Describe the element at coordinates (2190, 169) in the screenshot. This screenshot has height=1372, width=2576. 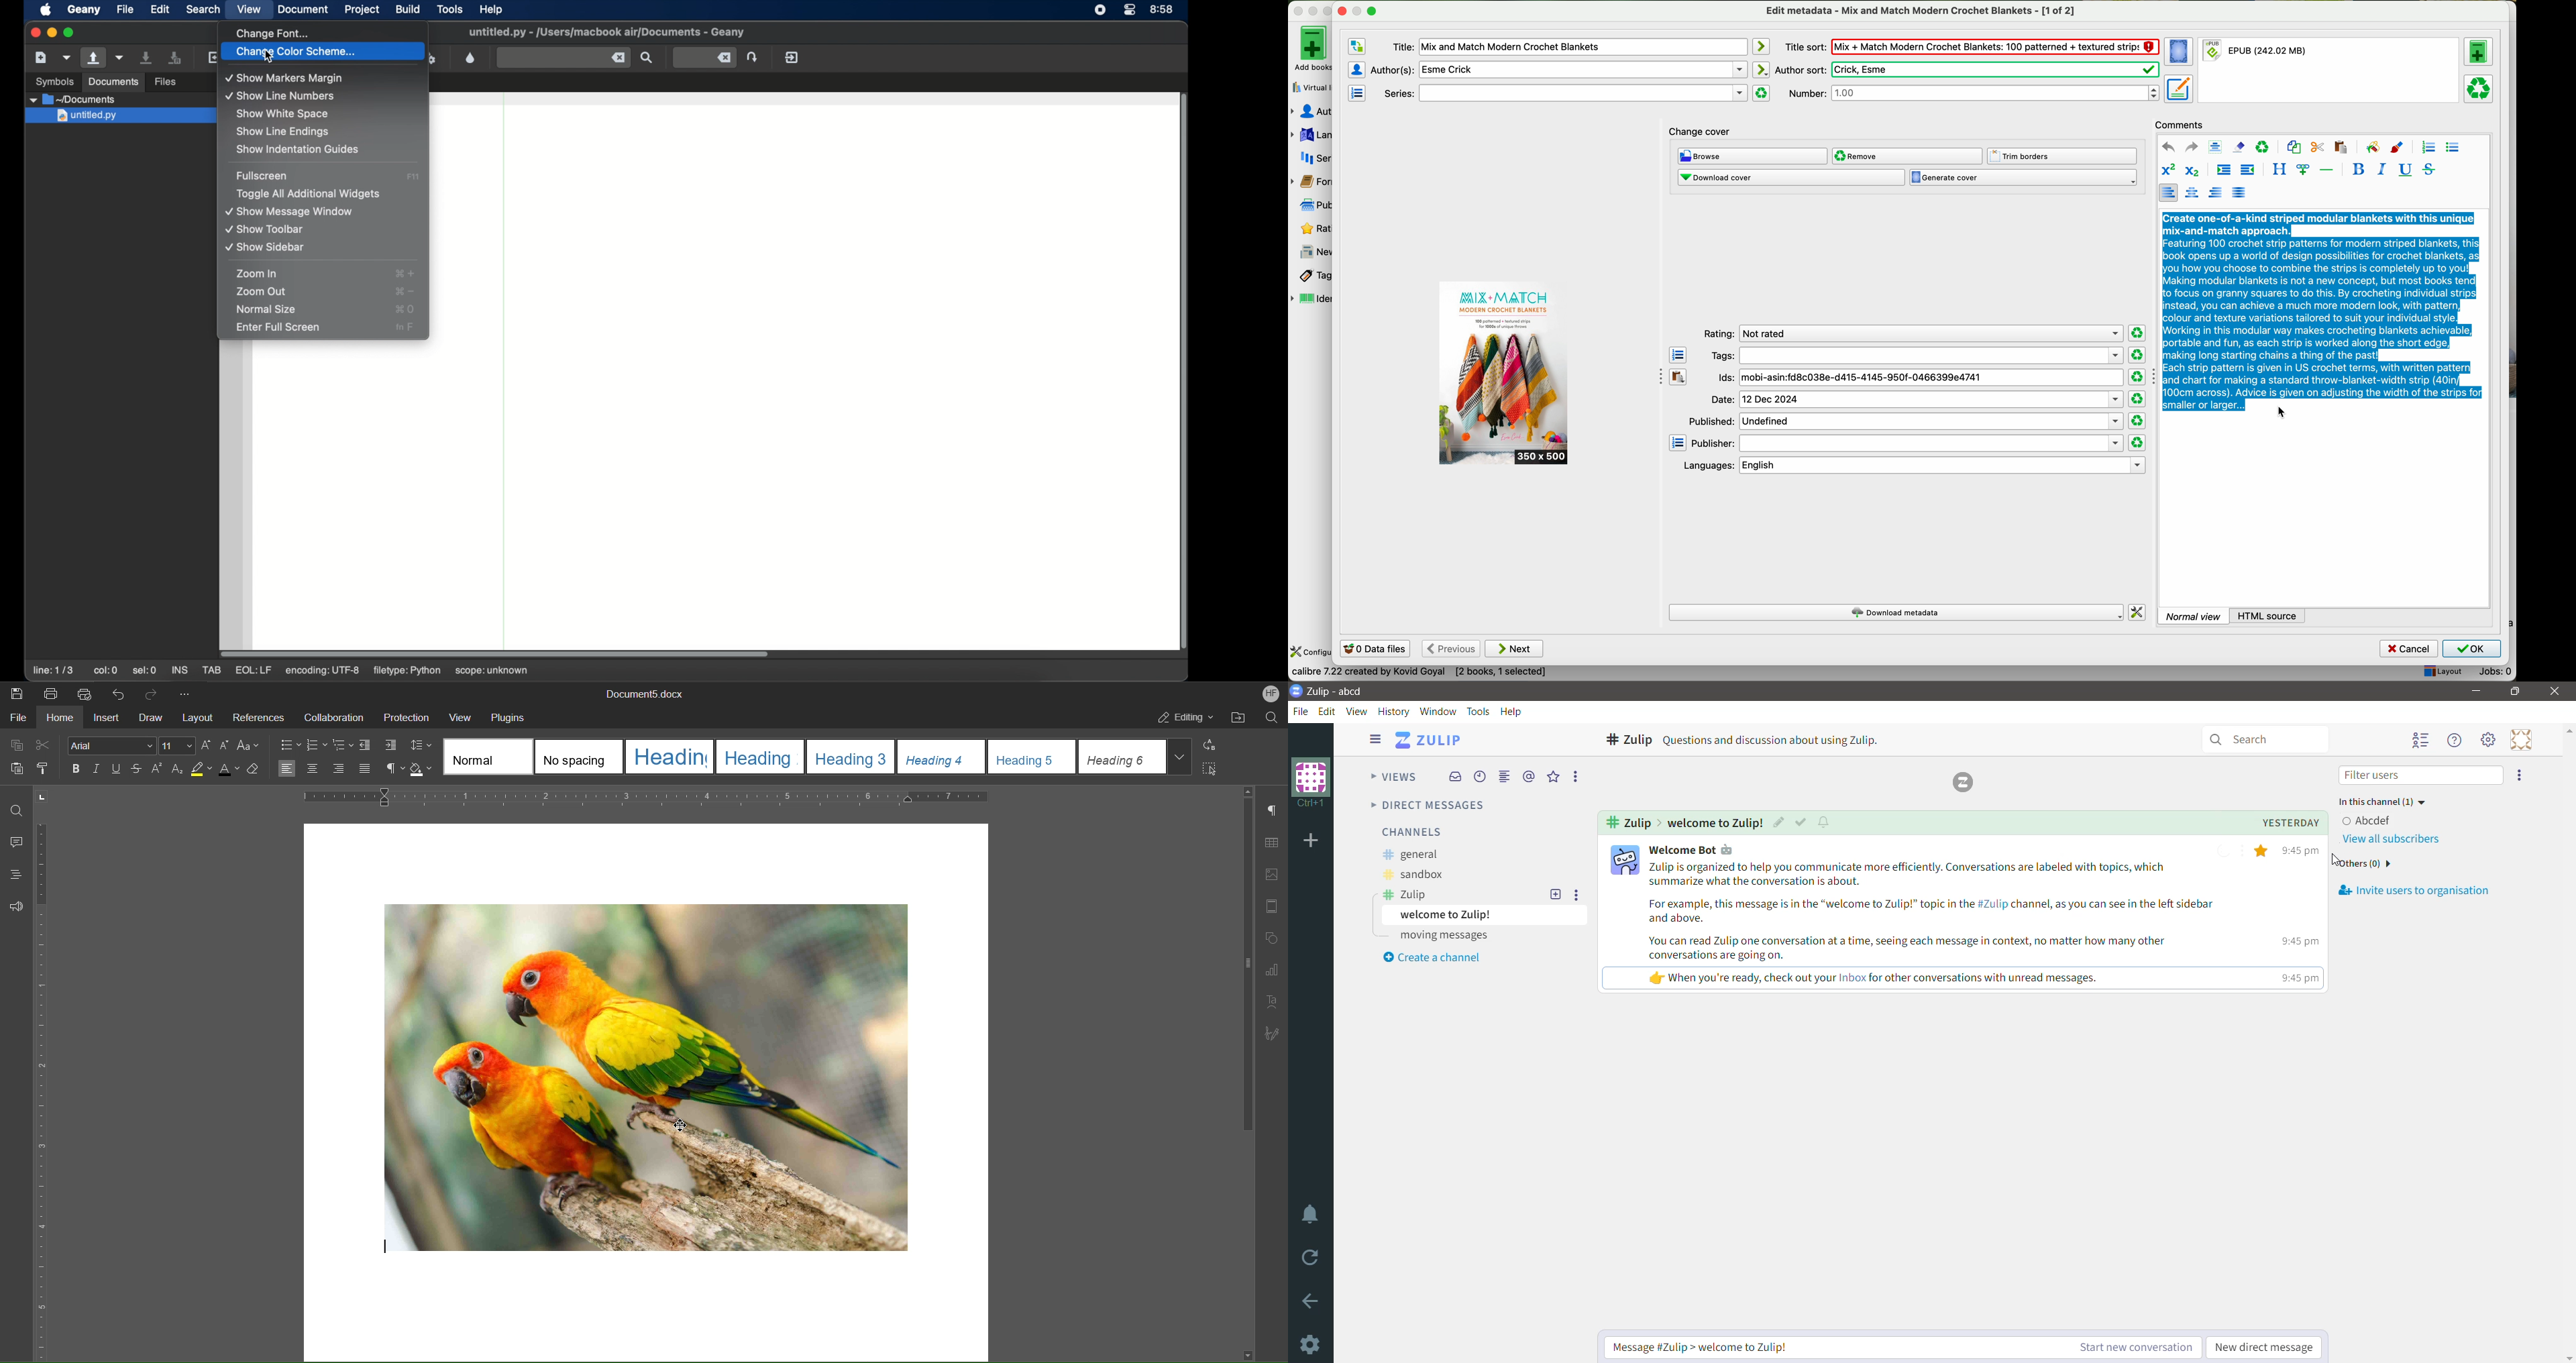
I see `subscript` at that location.